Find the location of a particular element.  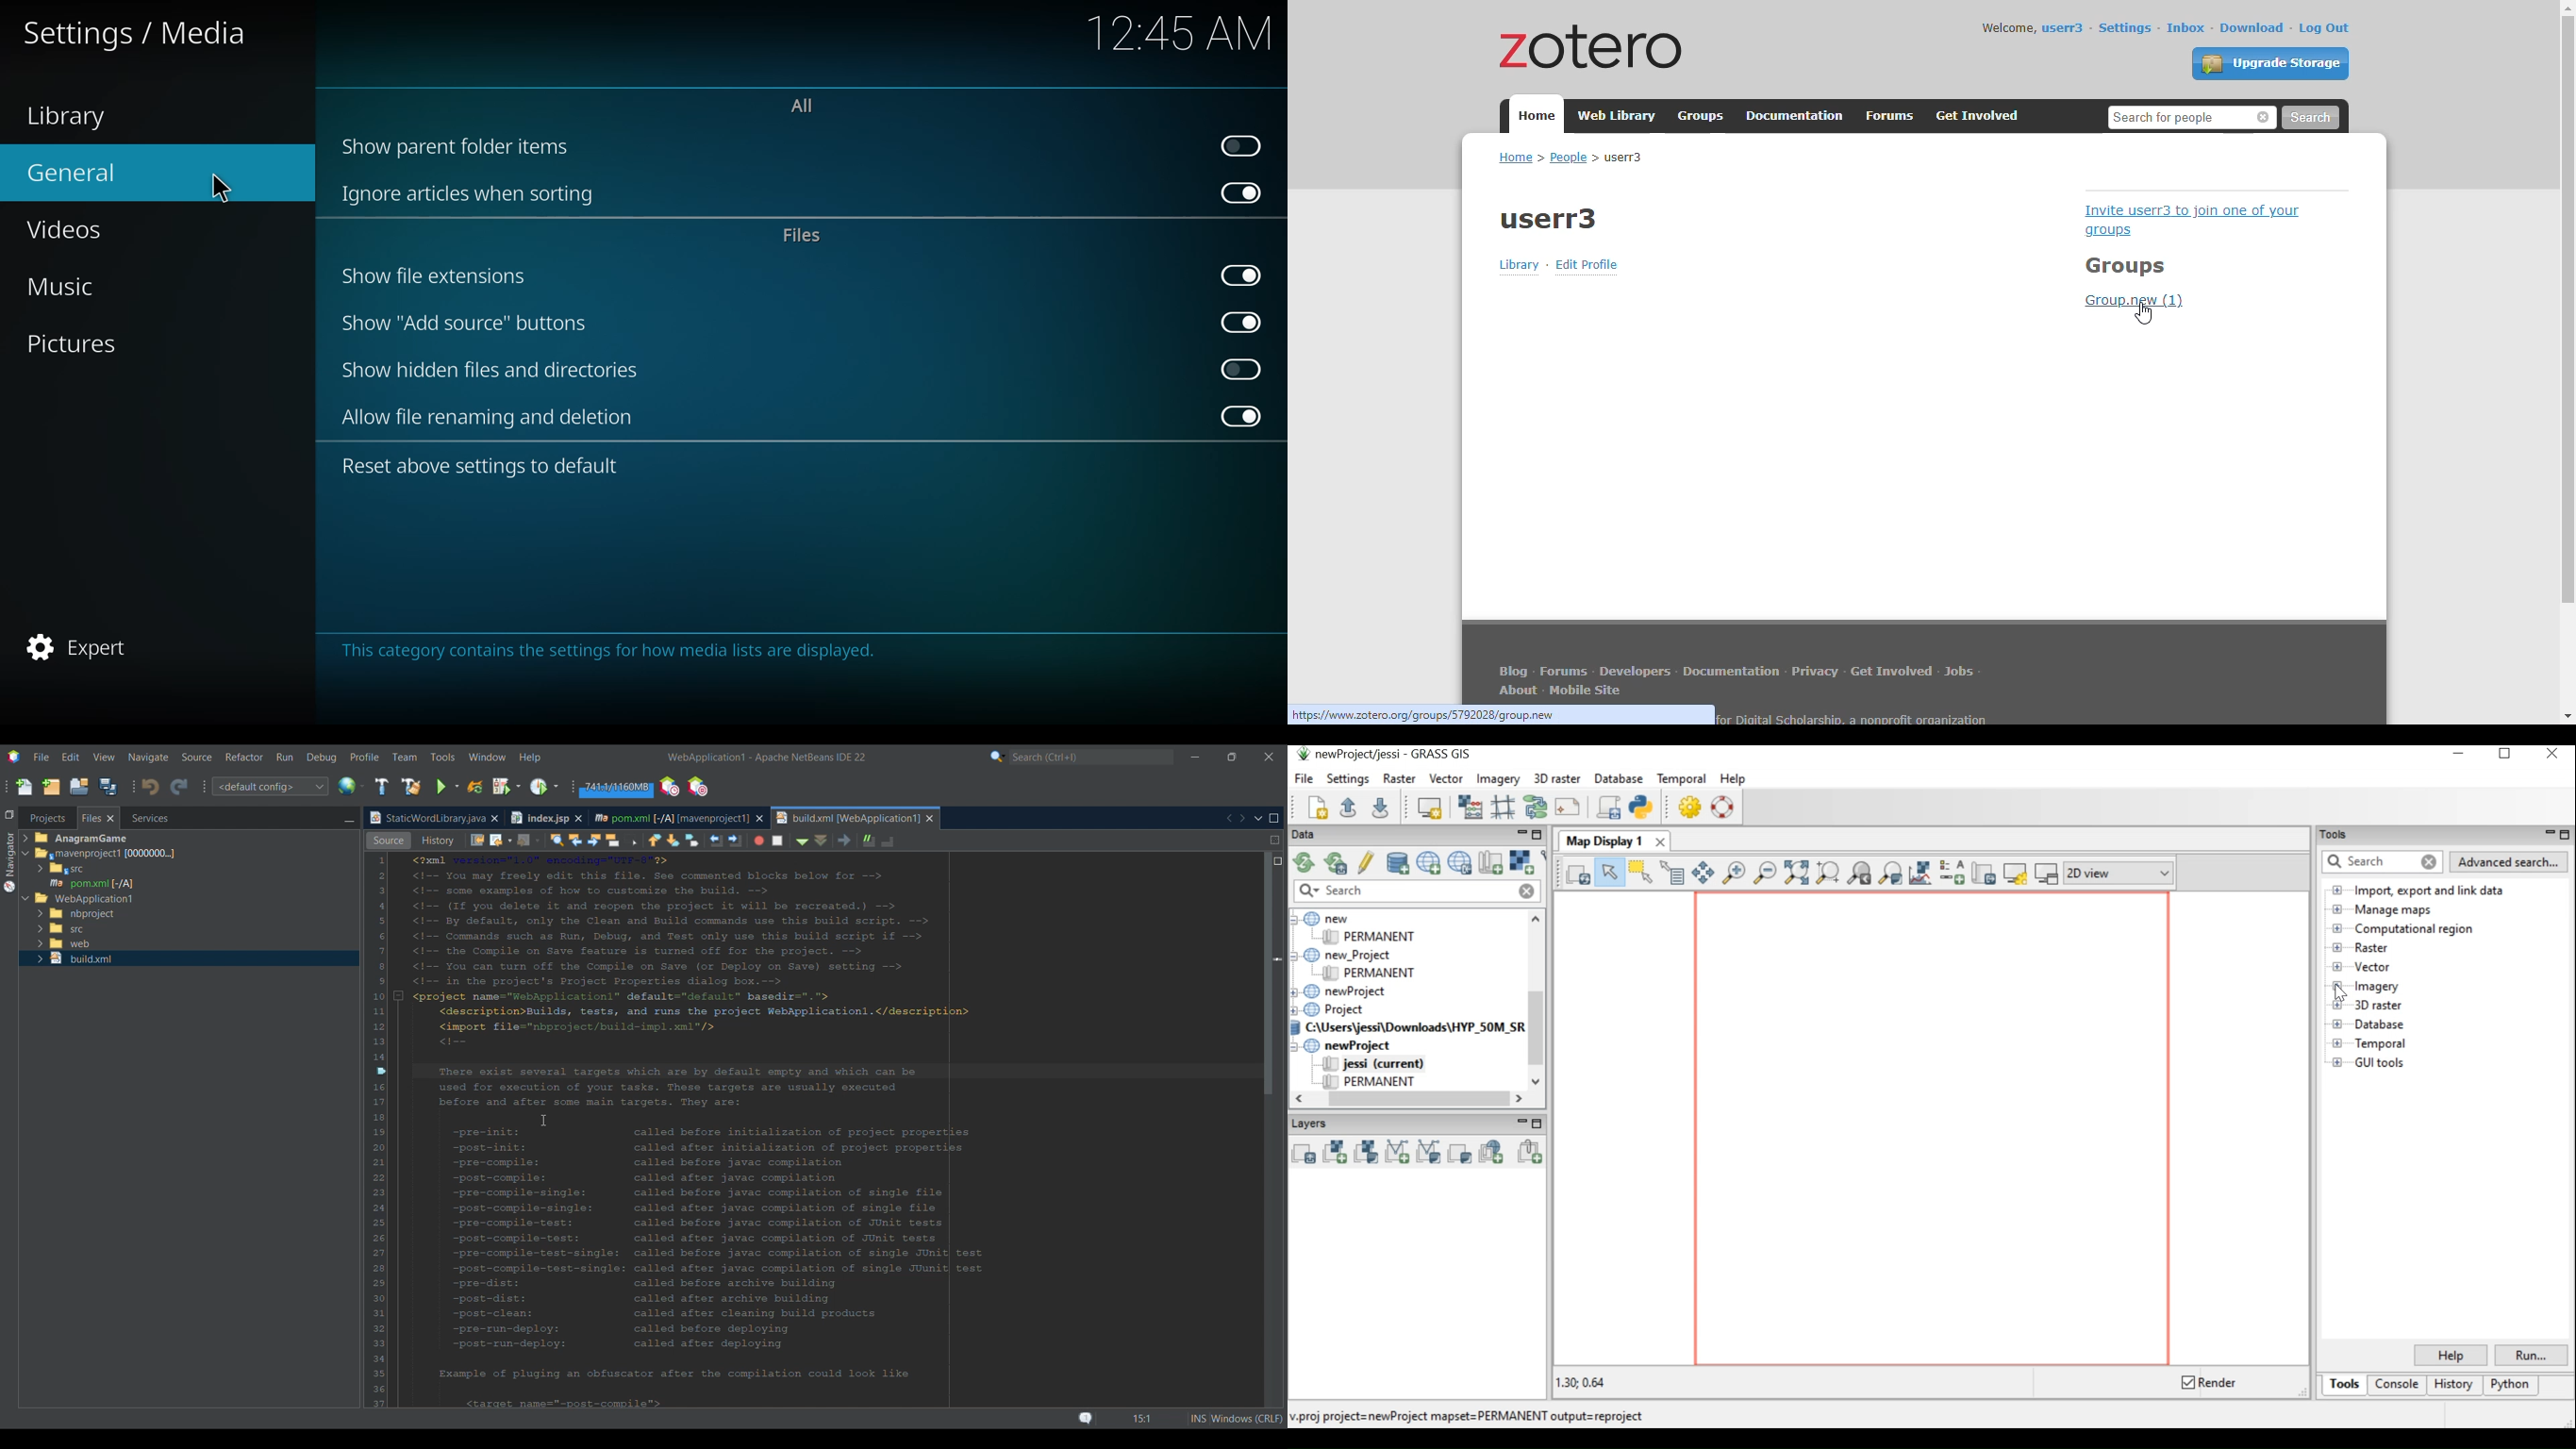

Expand is located at coordinates (28, 871).